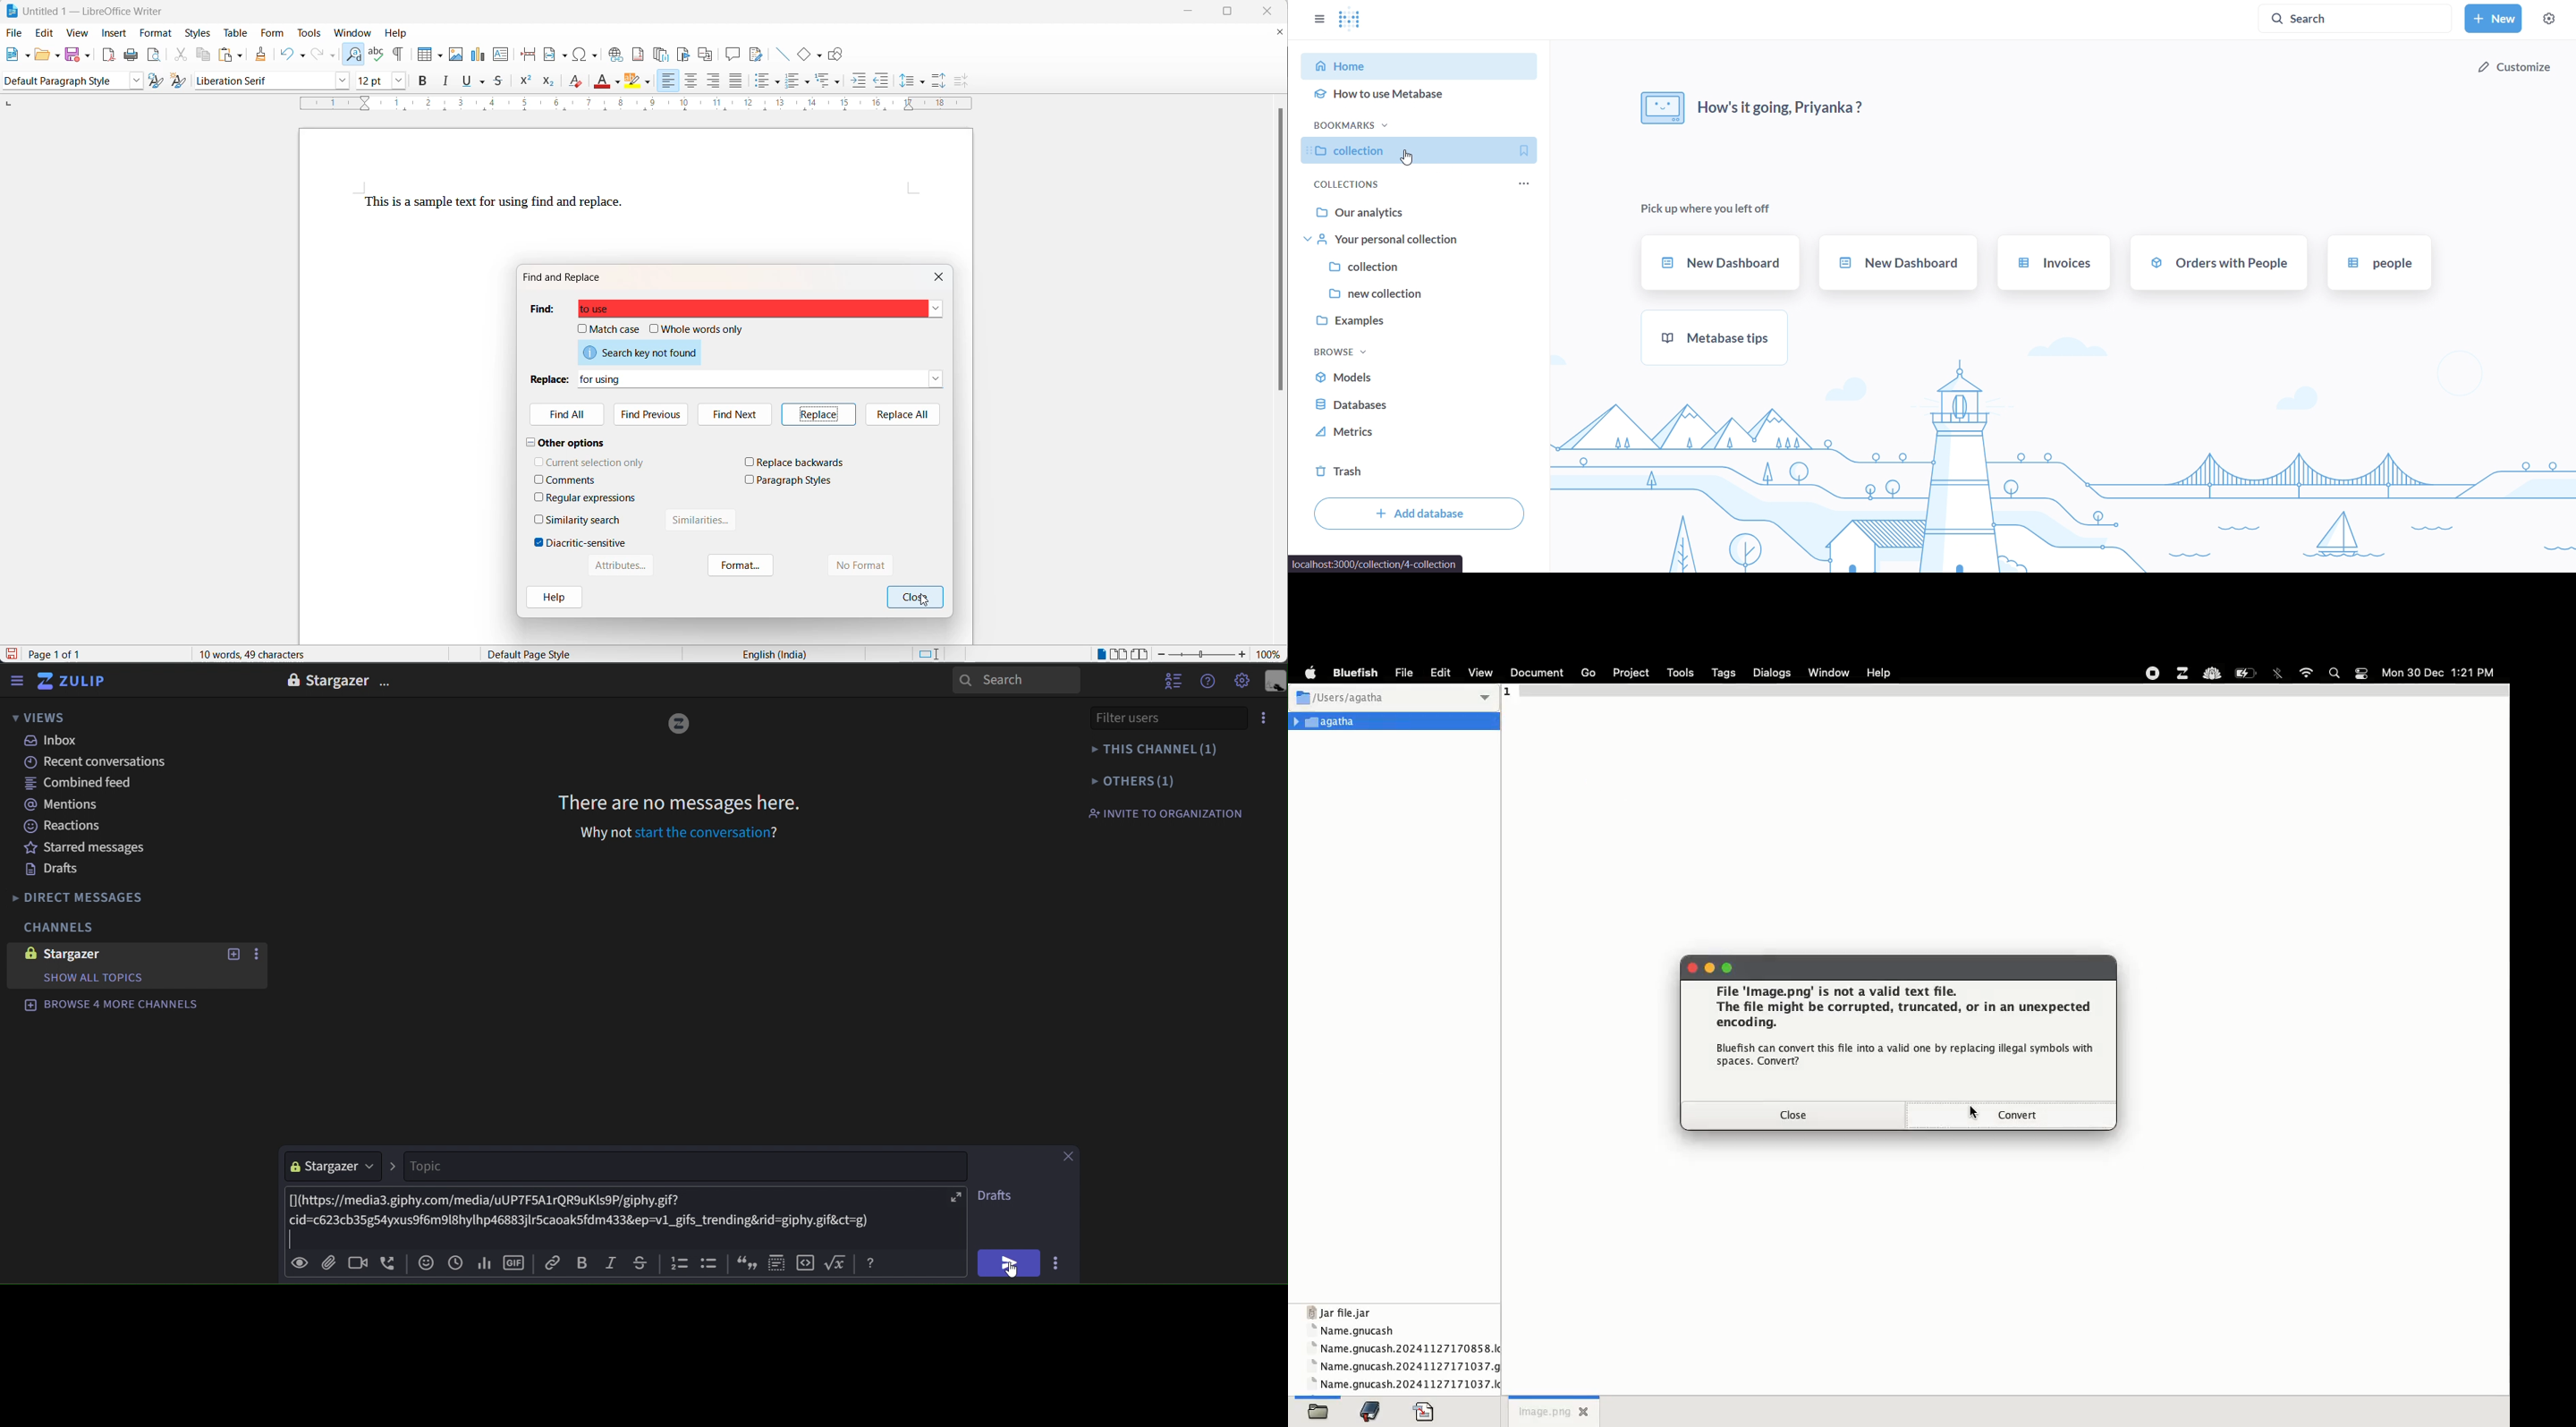 This screenshot has height=1428, width=2576. I want to click on find dropdown button, so click(939, 309).